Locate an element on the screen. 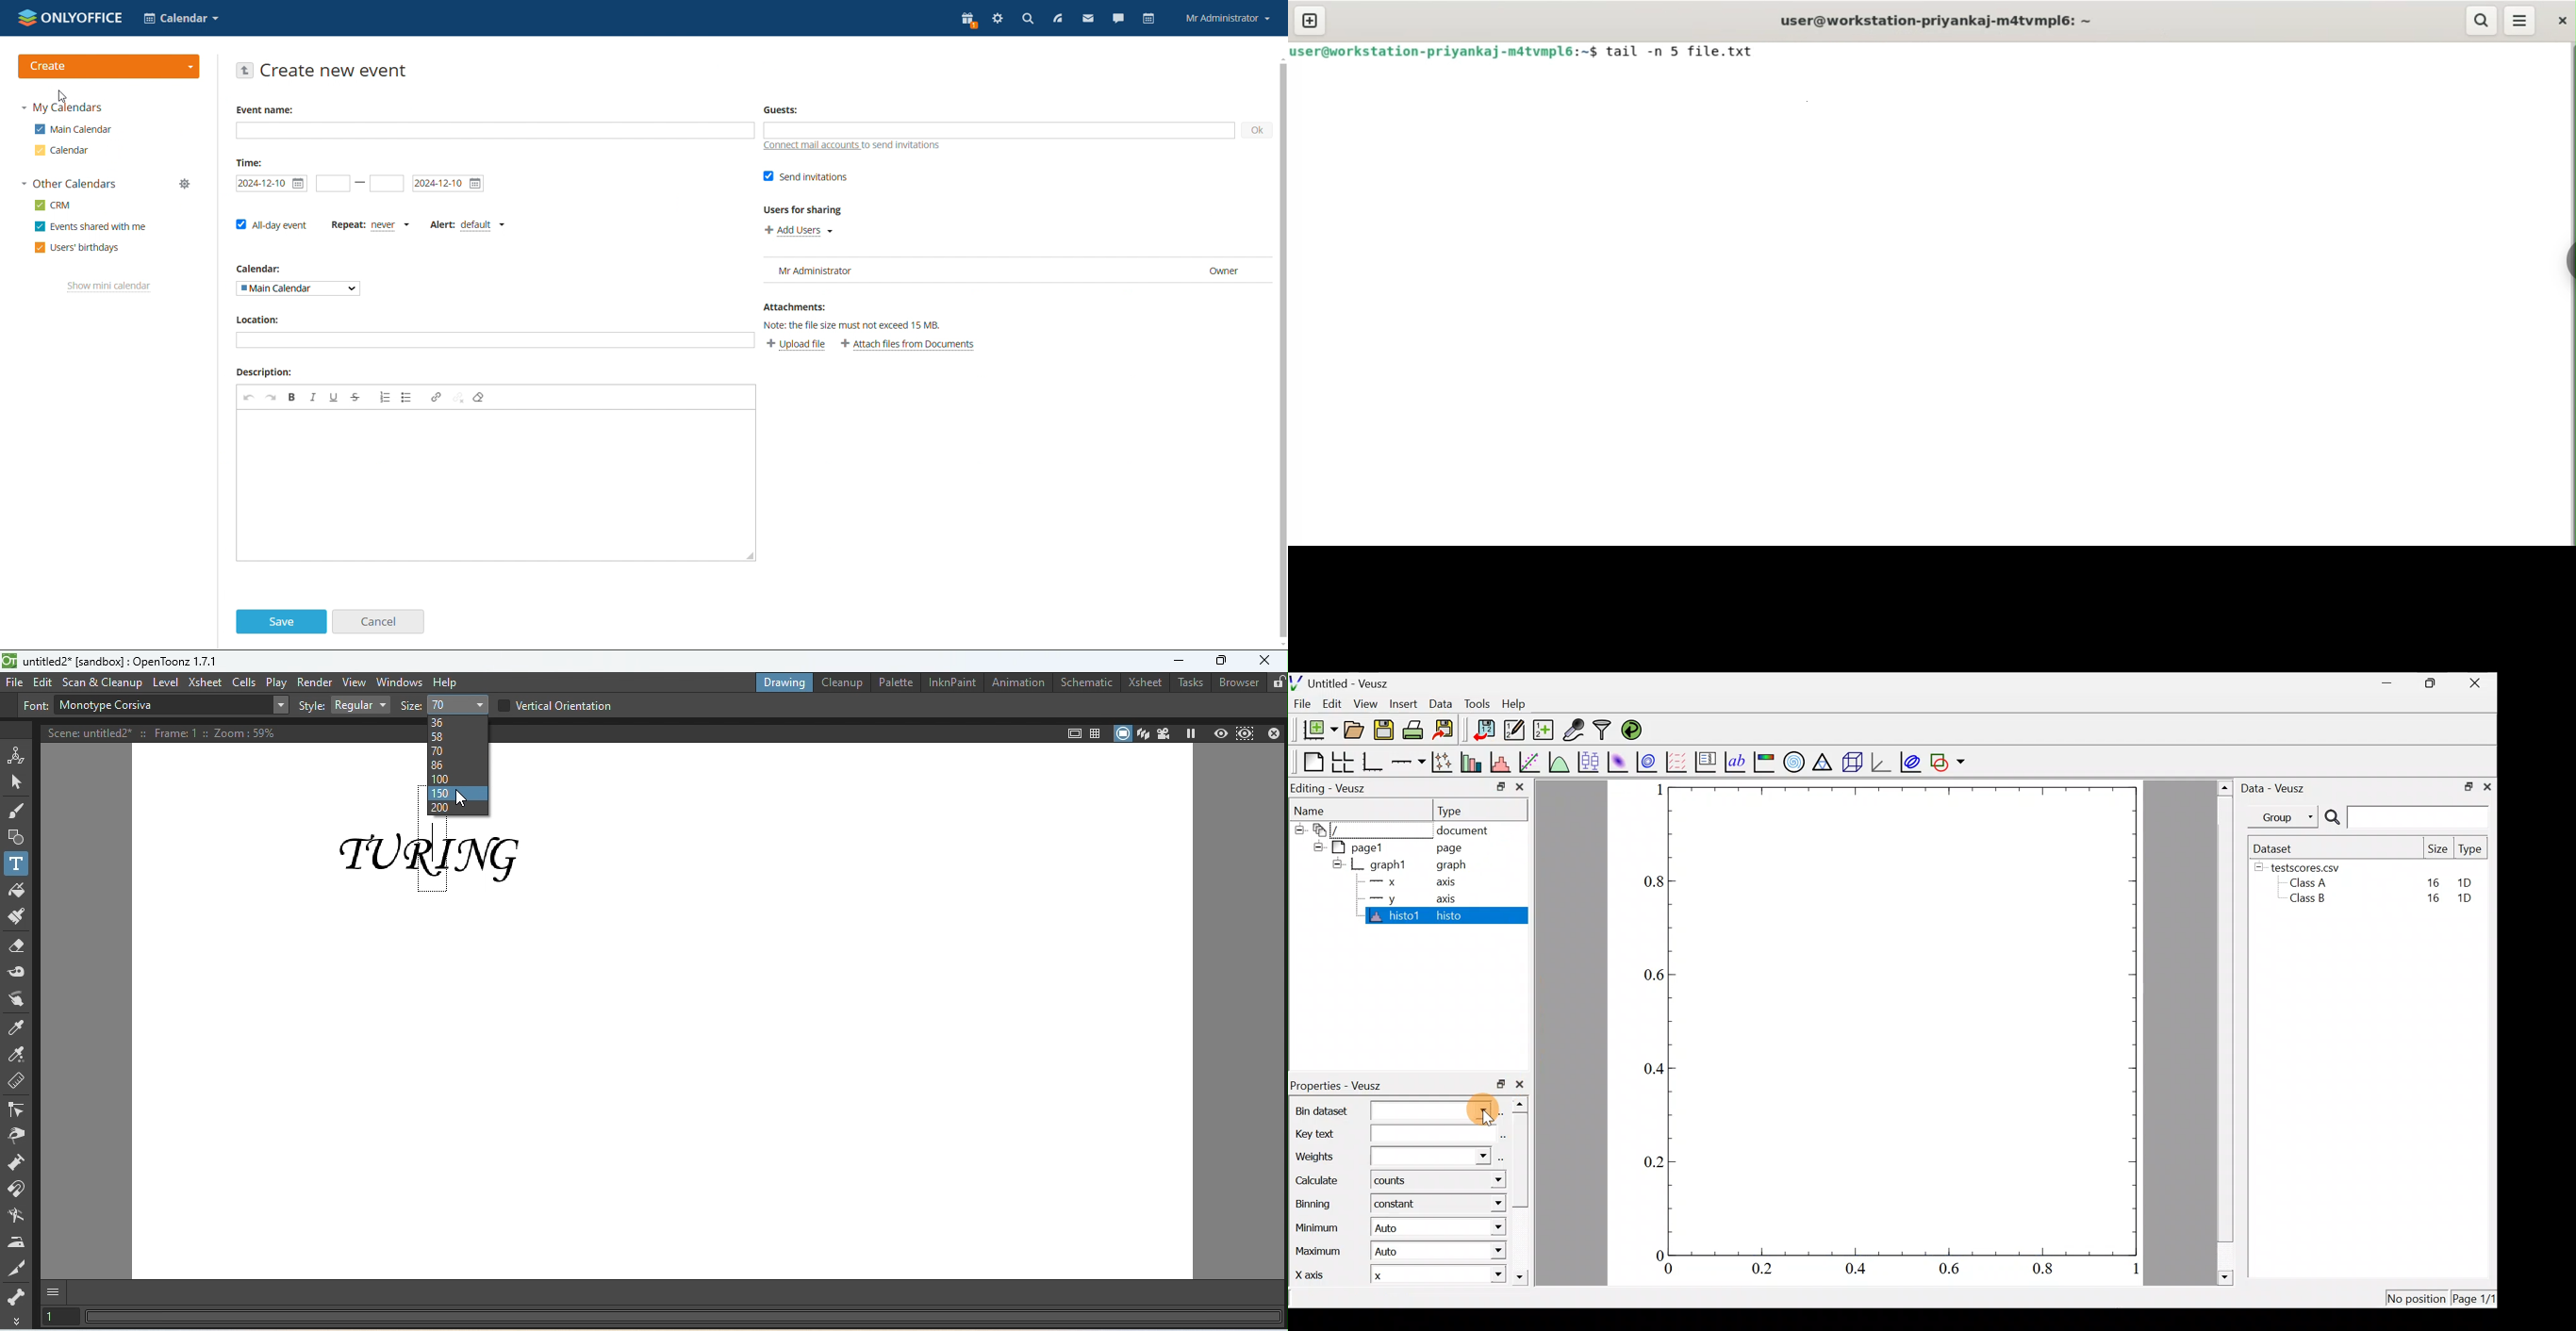 The width and height of the screenshot is (2576, 1344). go back is located at coordinates (246, 70).